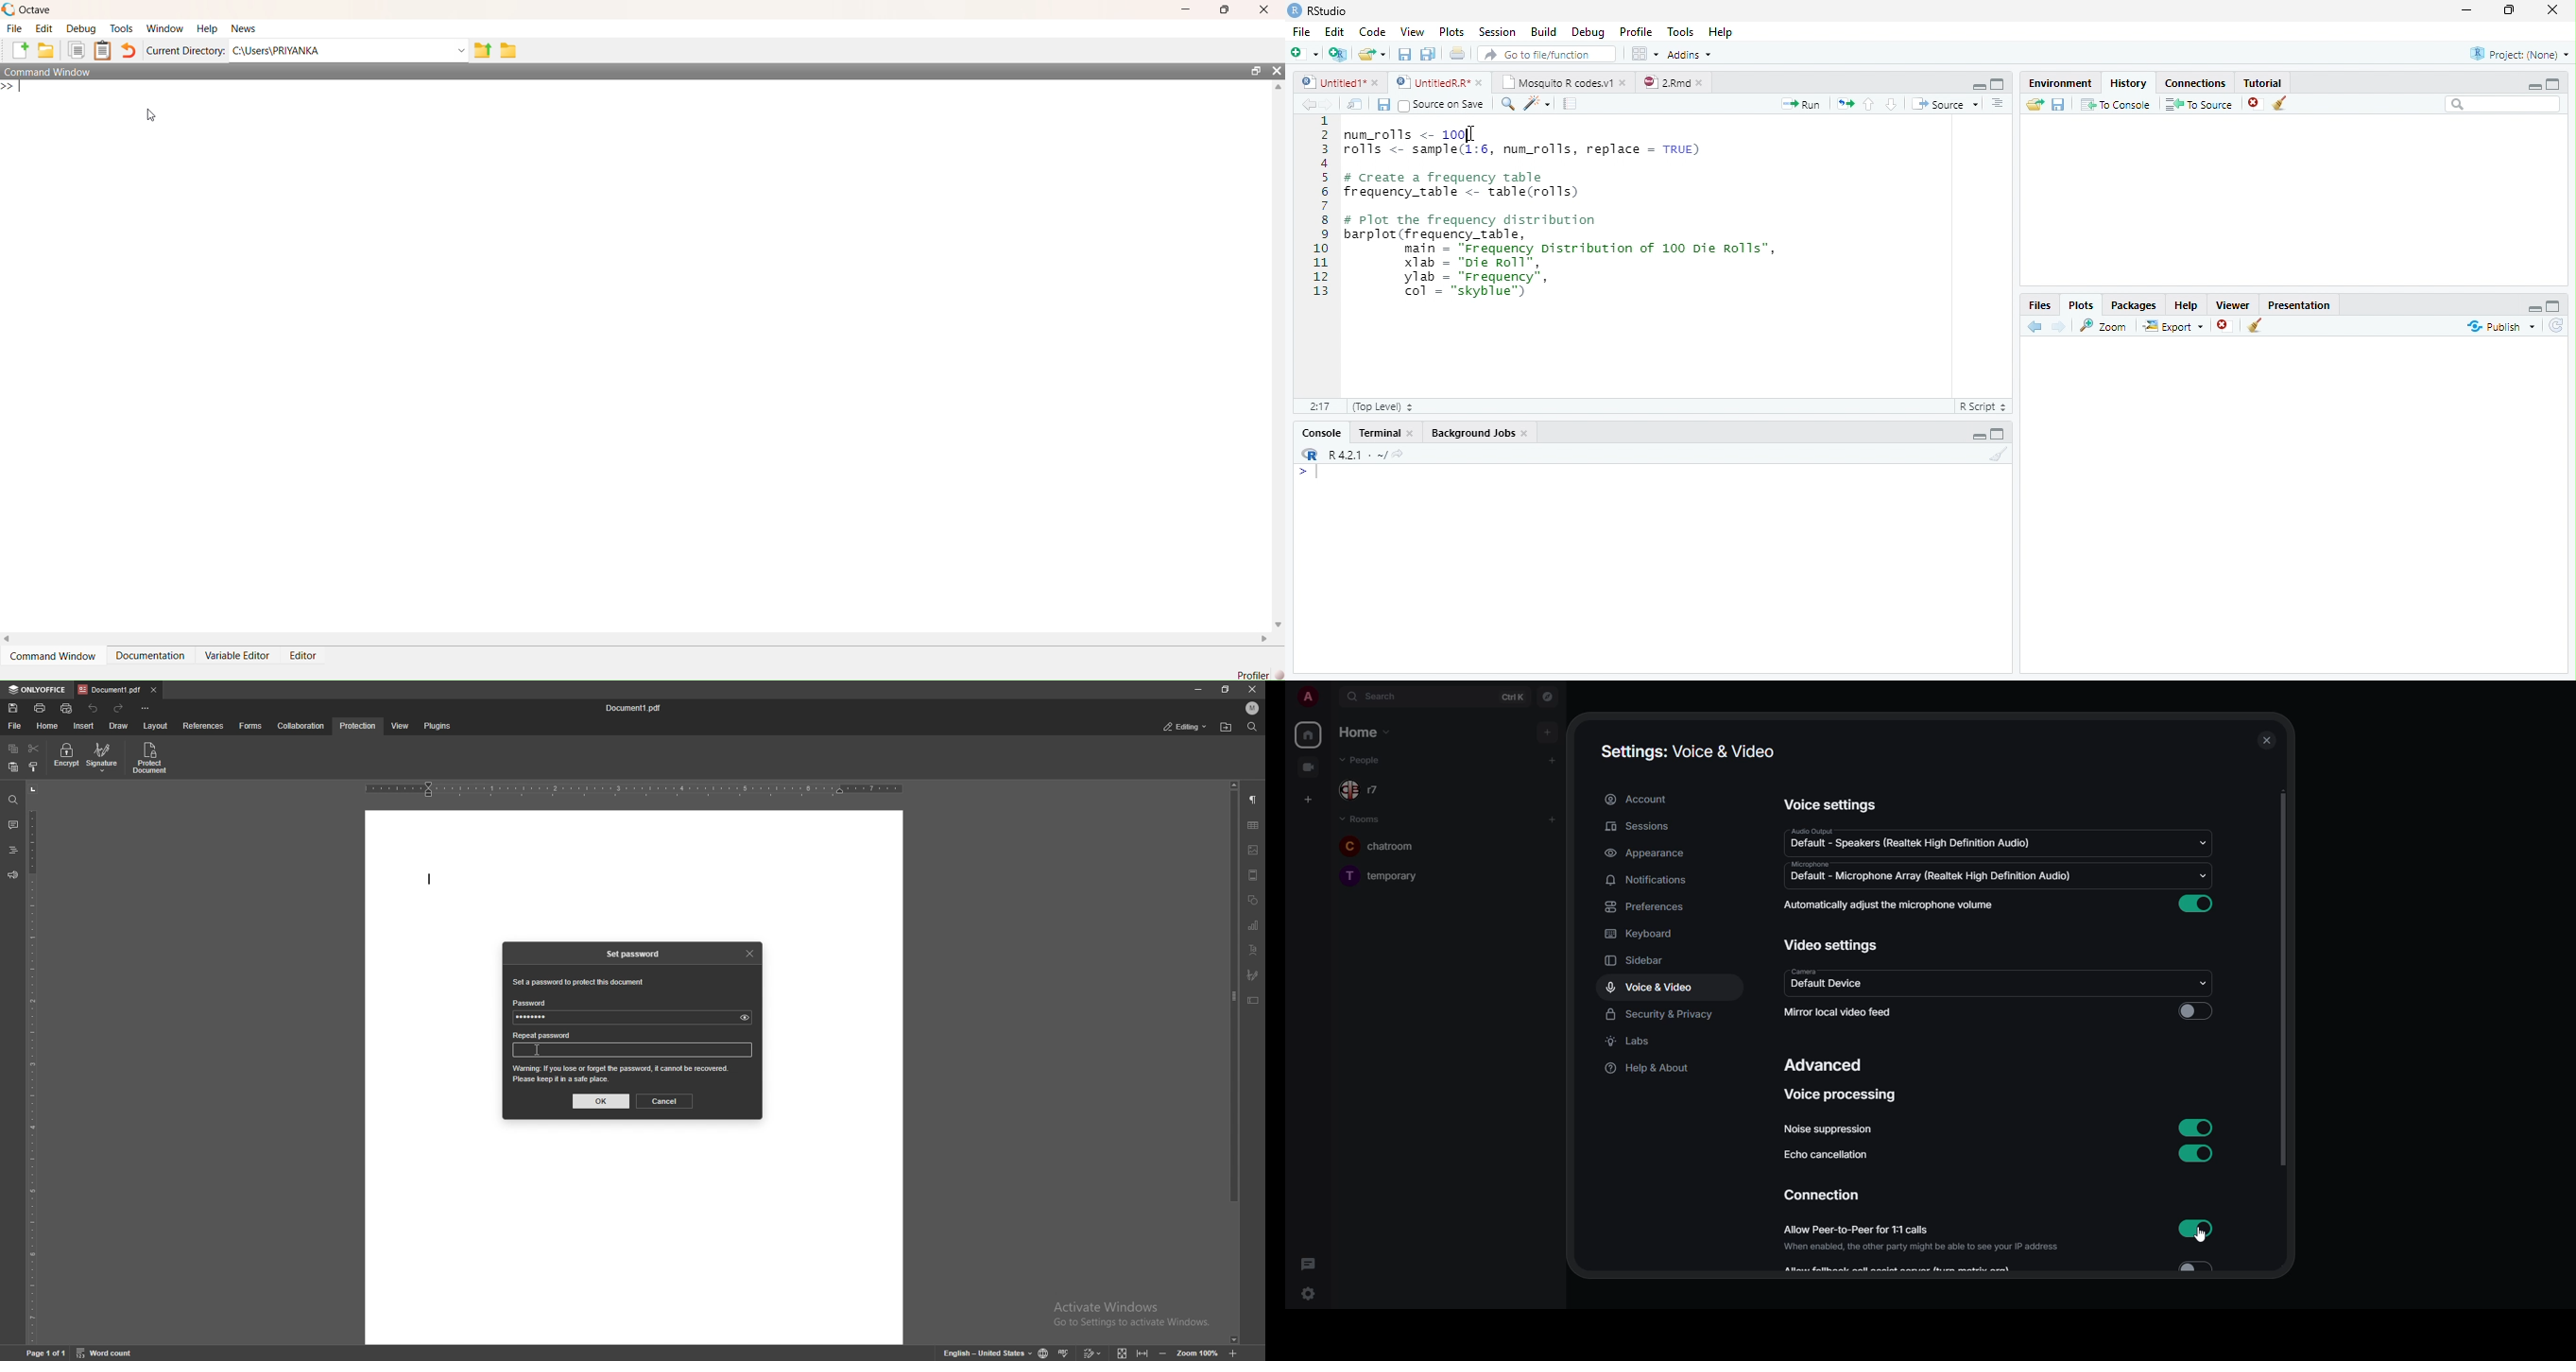 The height and width of the screenshot is (1372, 2576). Describe the element at coordinates (2555, 306) in the screenshot. I see `Full Height` at that location.